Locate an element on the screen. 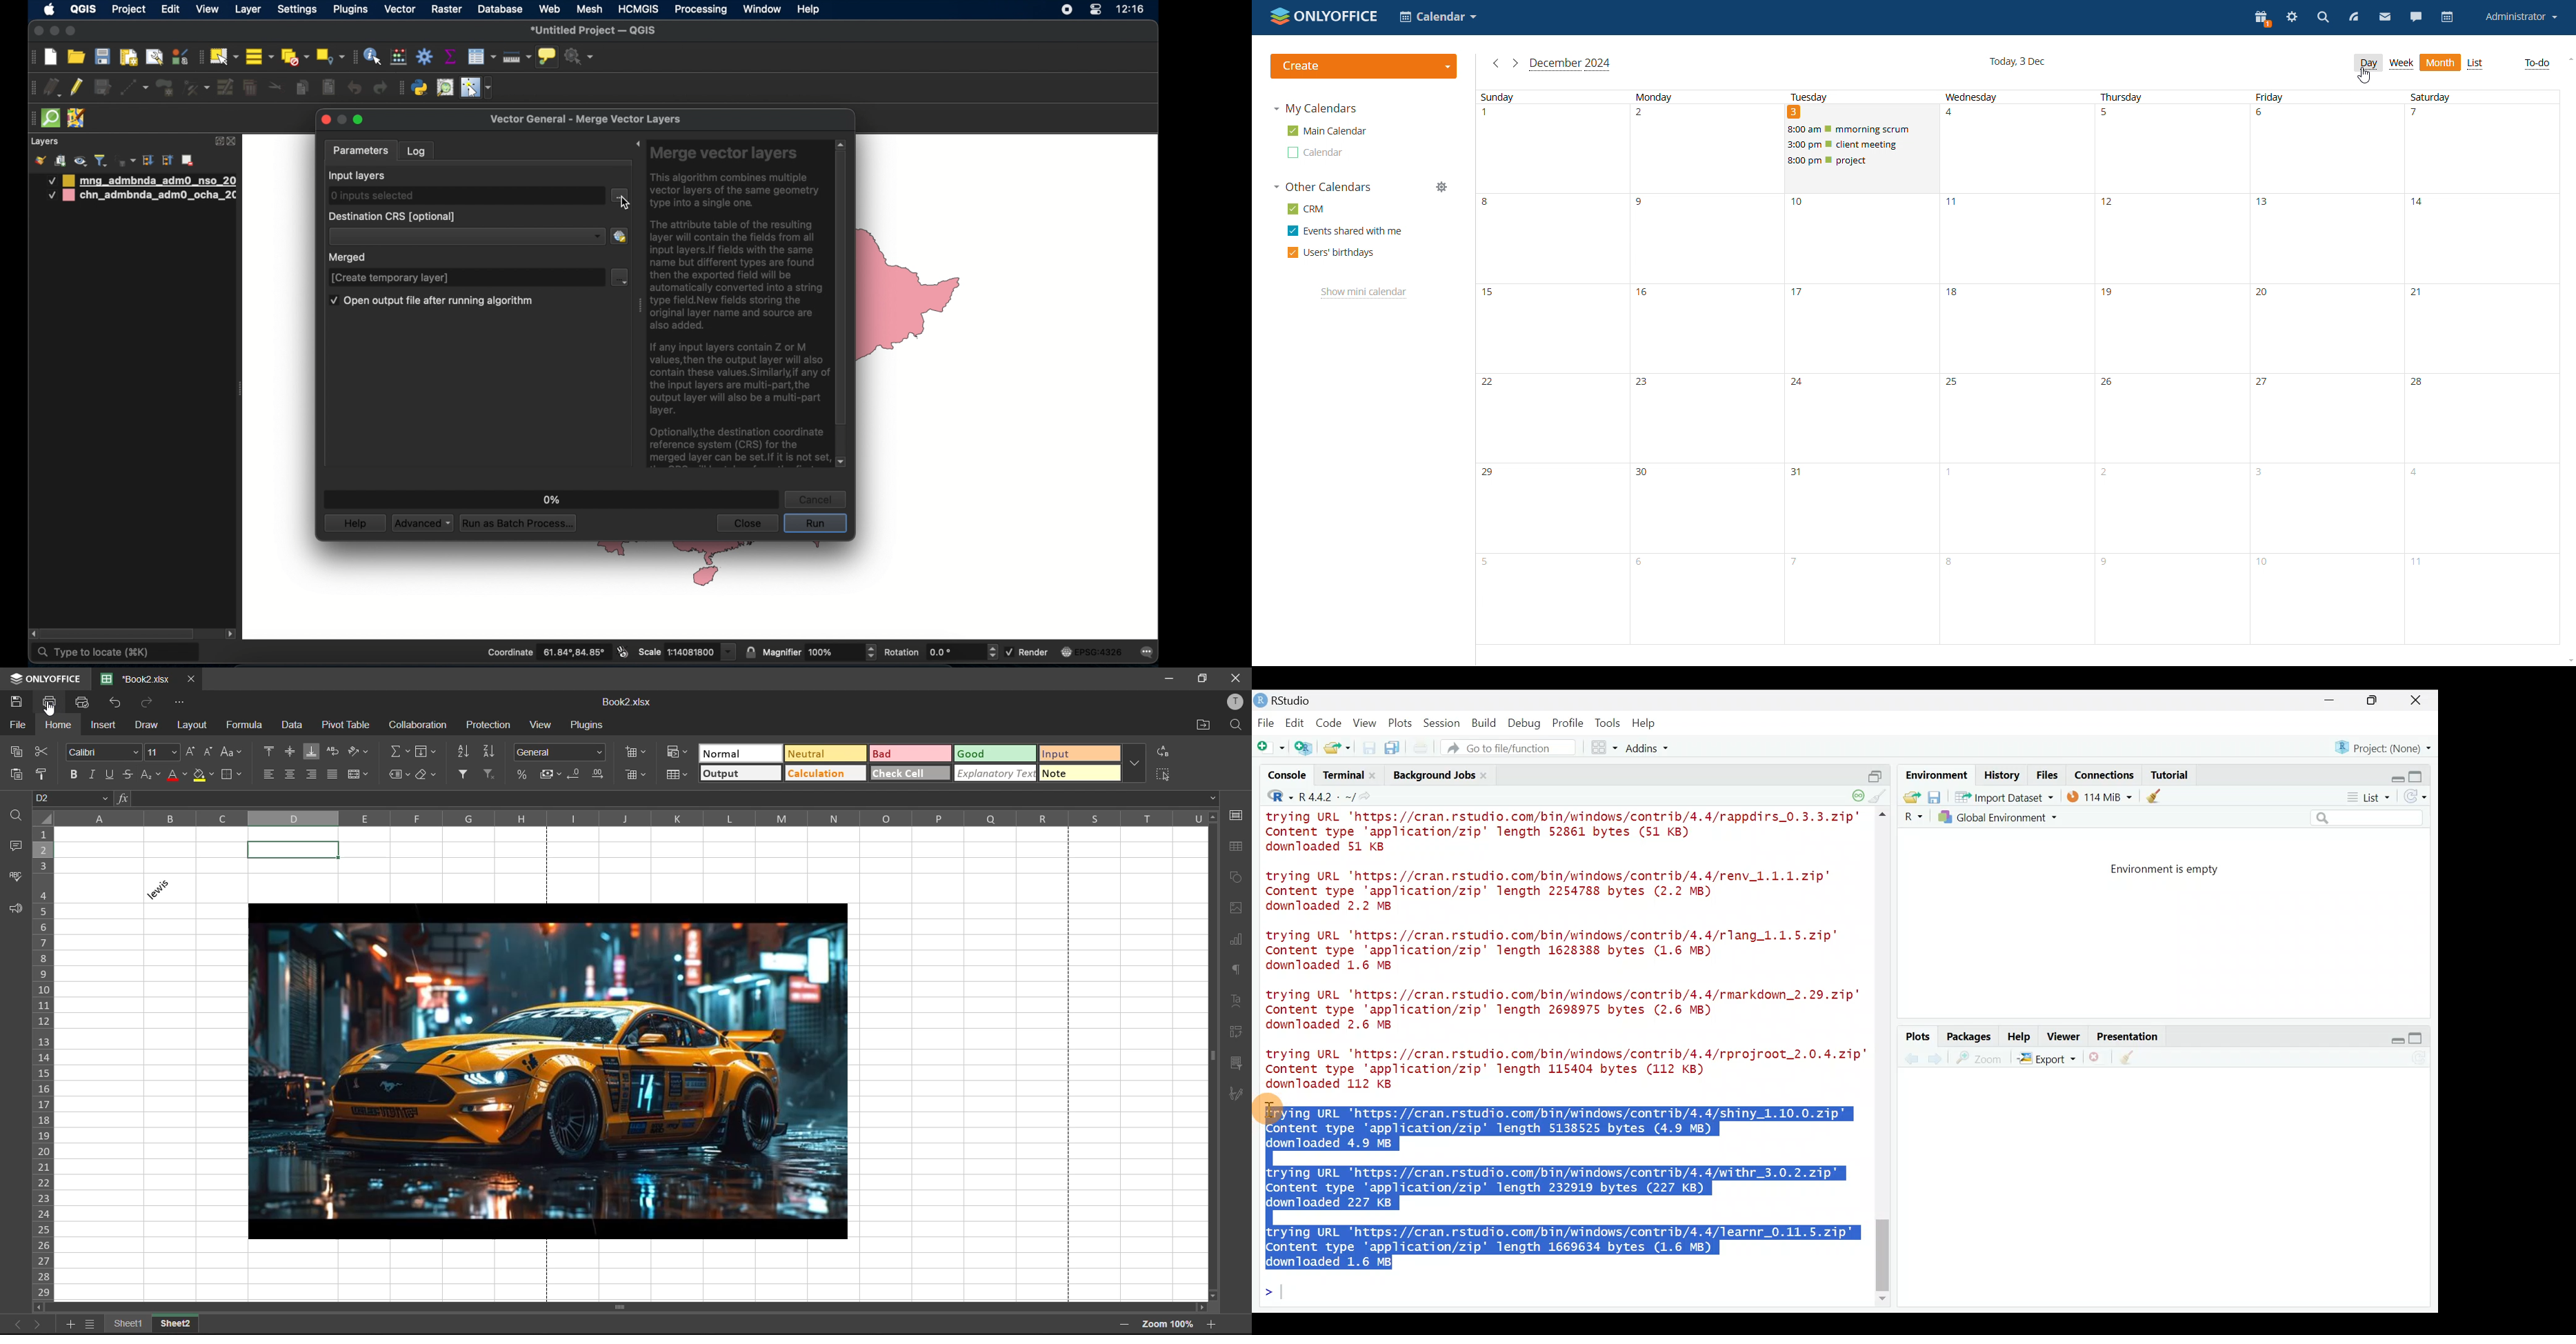 This screenshot has height=1344, width=2576. expand is located at coordinates (638, 146).